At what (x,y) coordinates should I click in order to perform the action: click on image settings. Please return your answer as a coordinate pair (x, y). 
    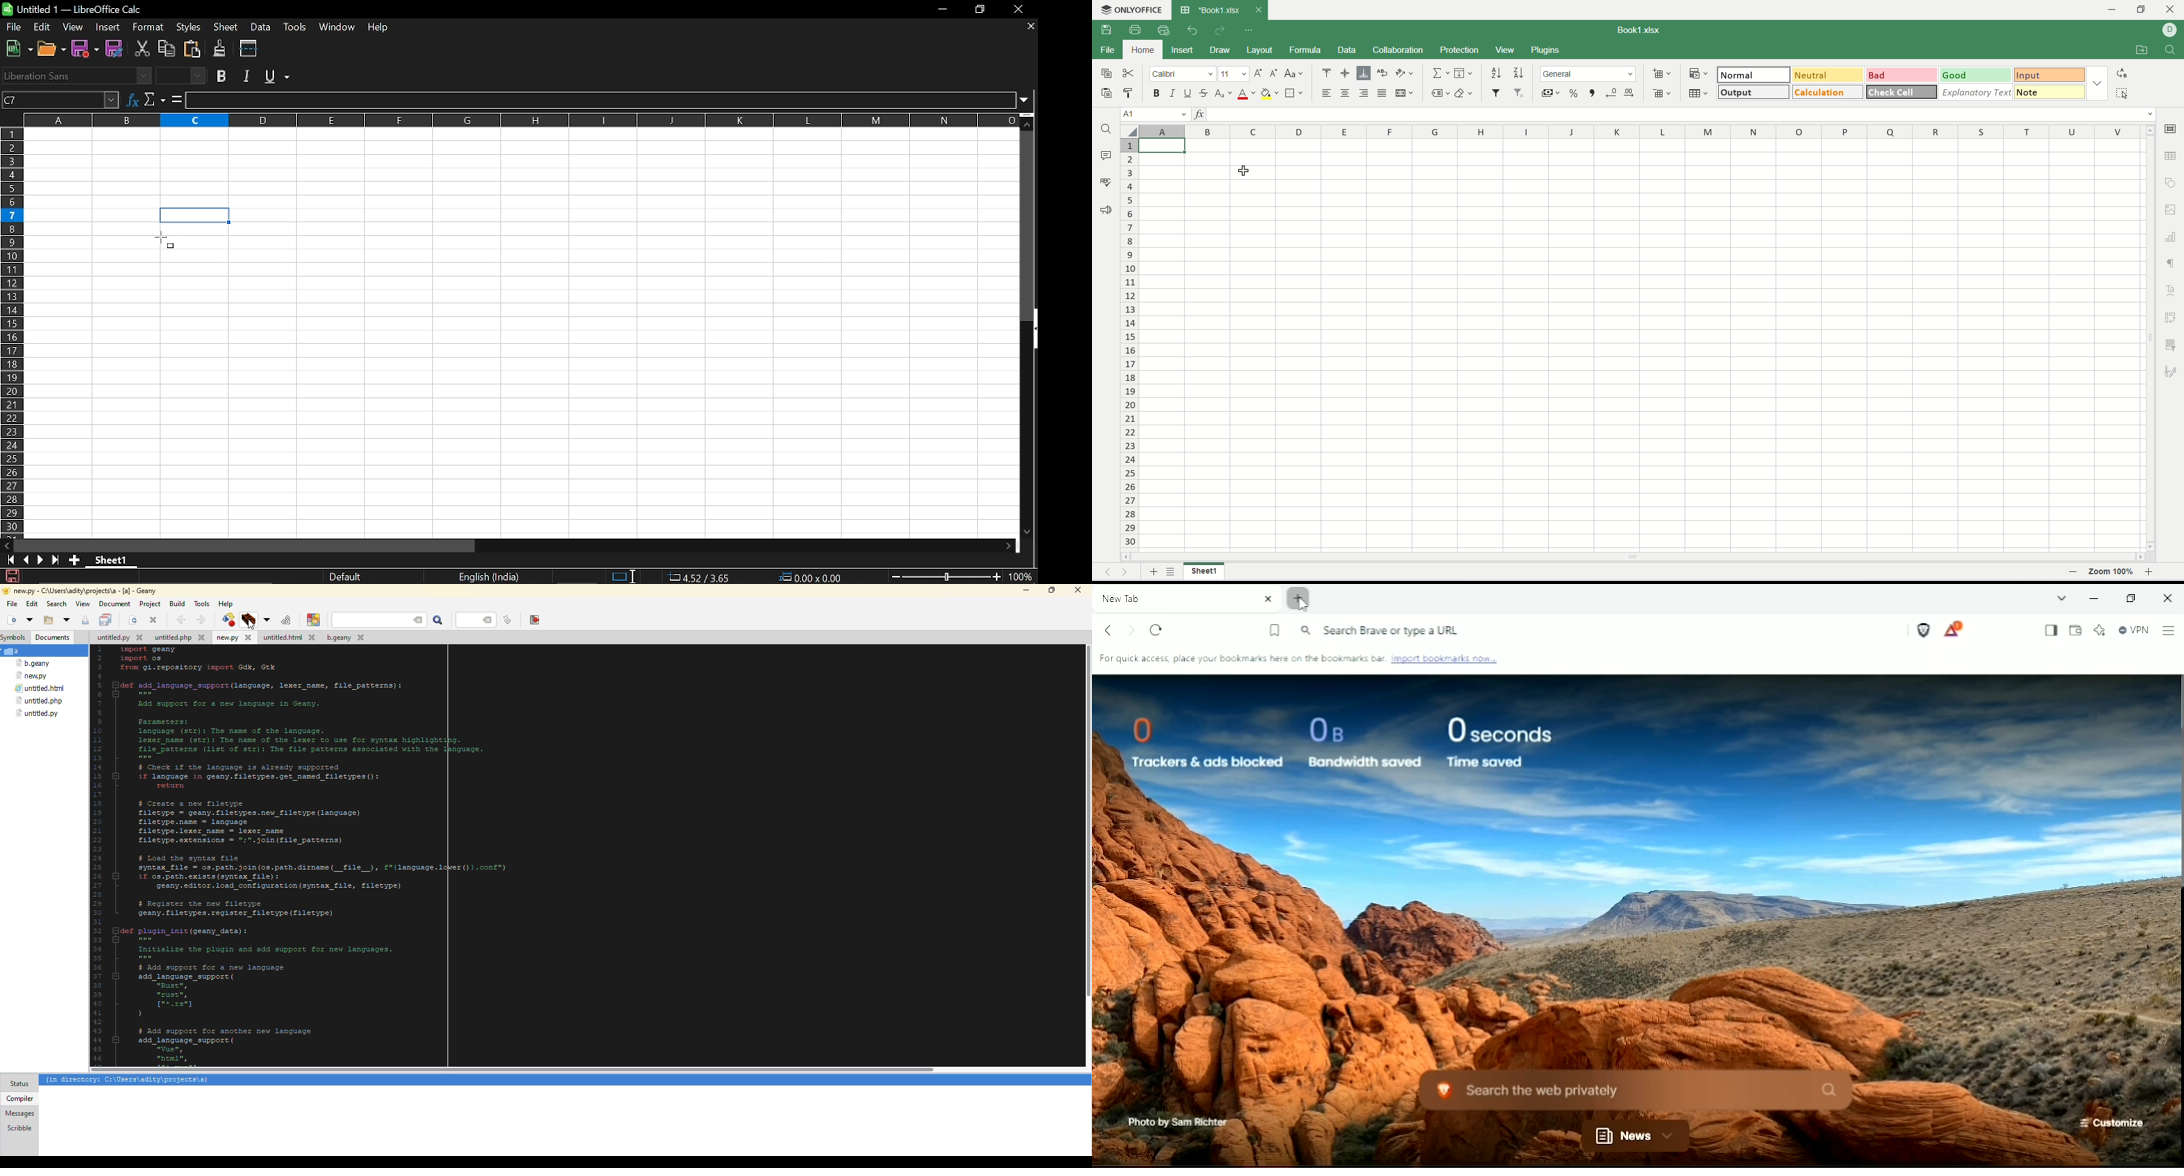
    Looking at the image, I should click on (2173, 212).